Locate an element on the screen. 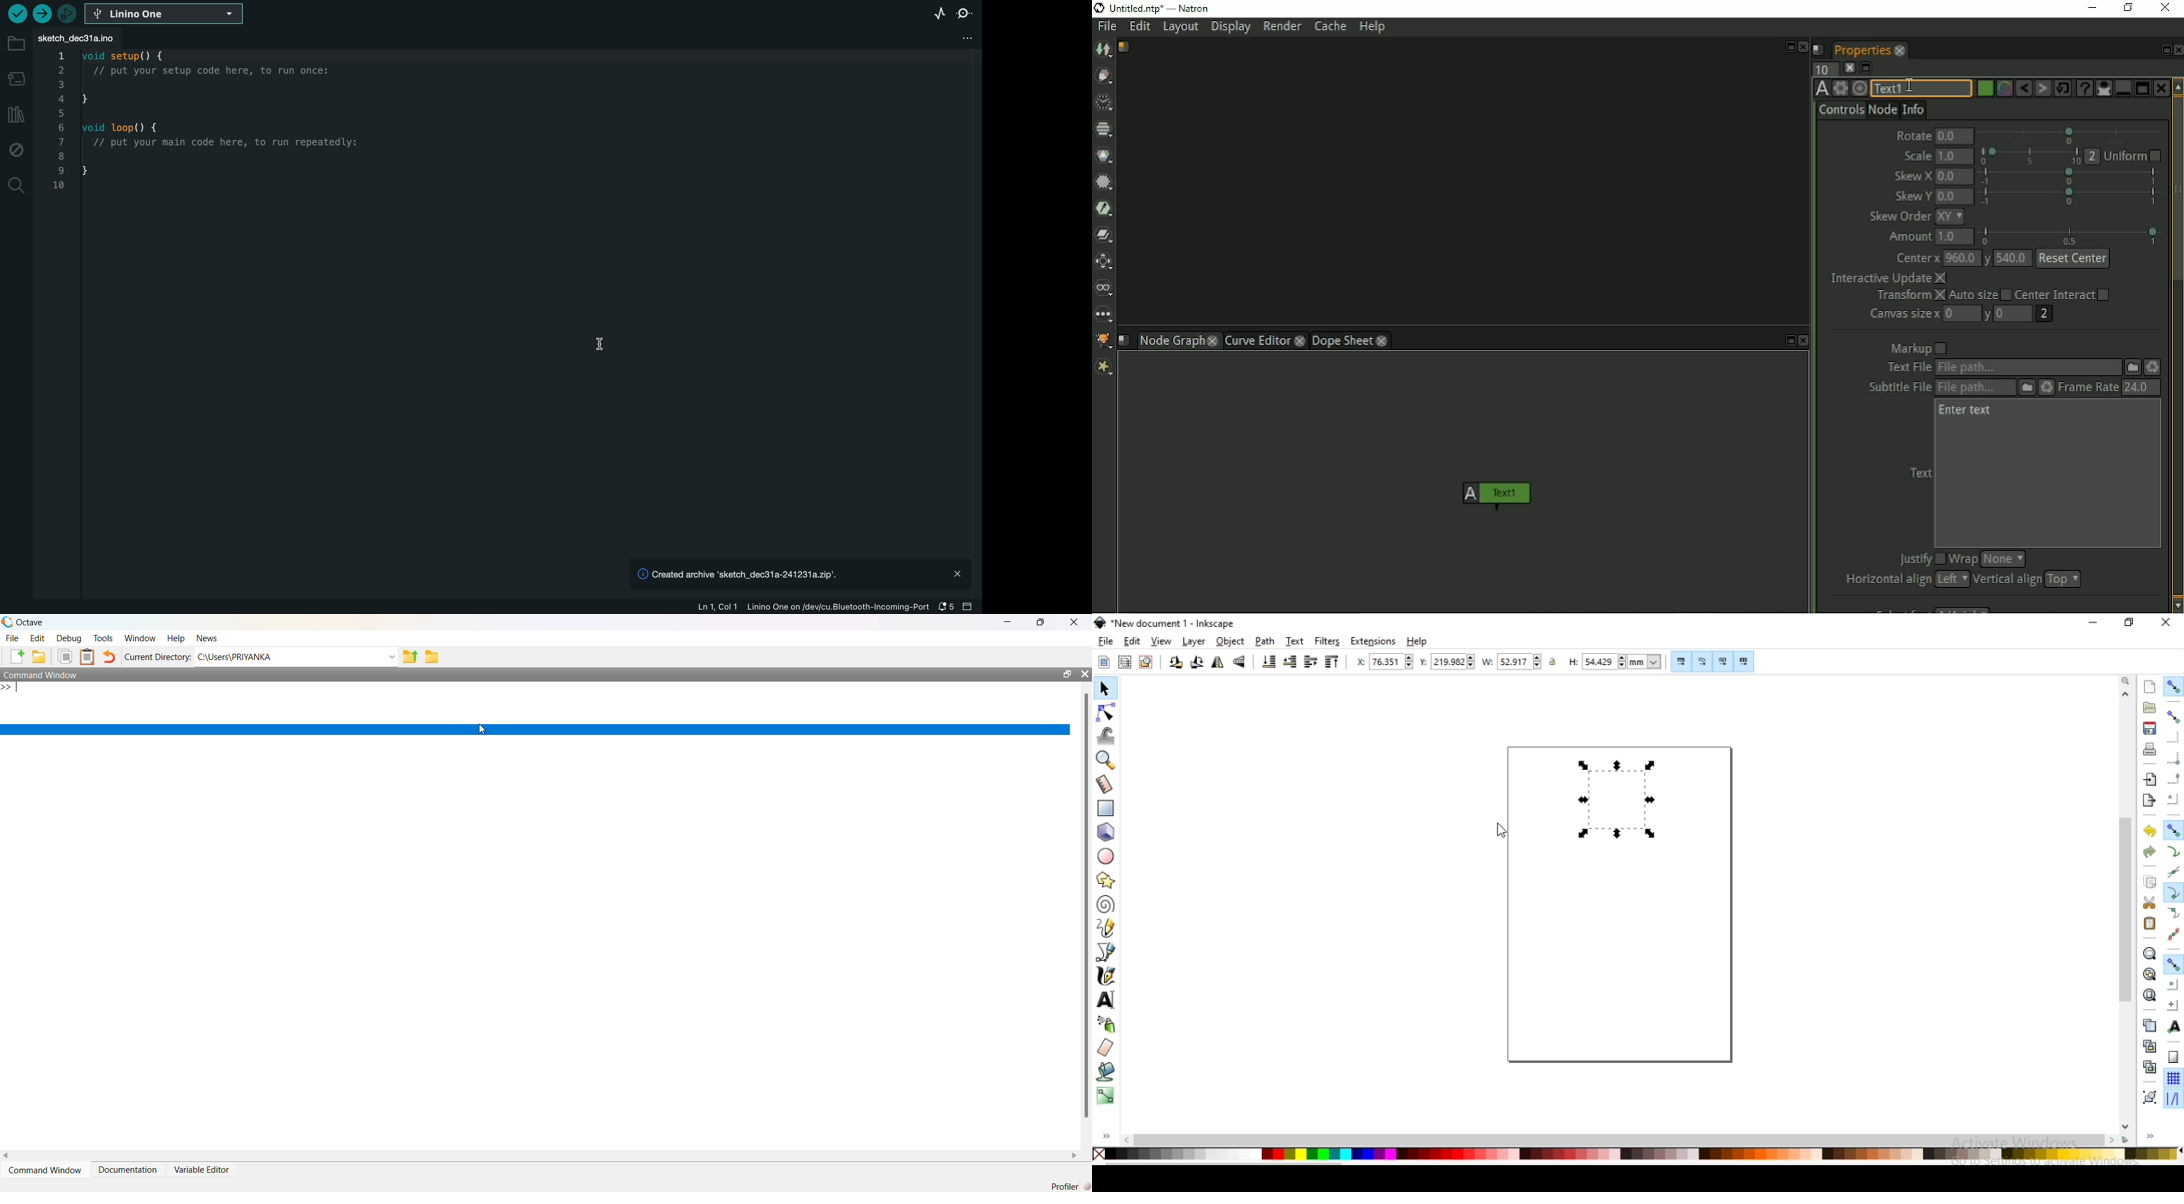  Profiler is located at coordinates (1070, 1187).